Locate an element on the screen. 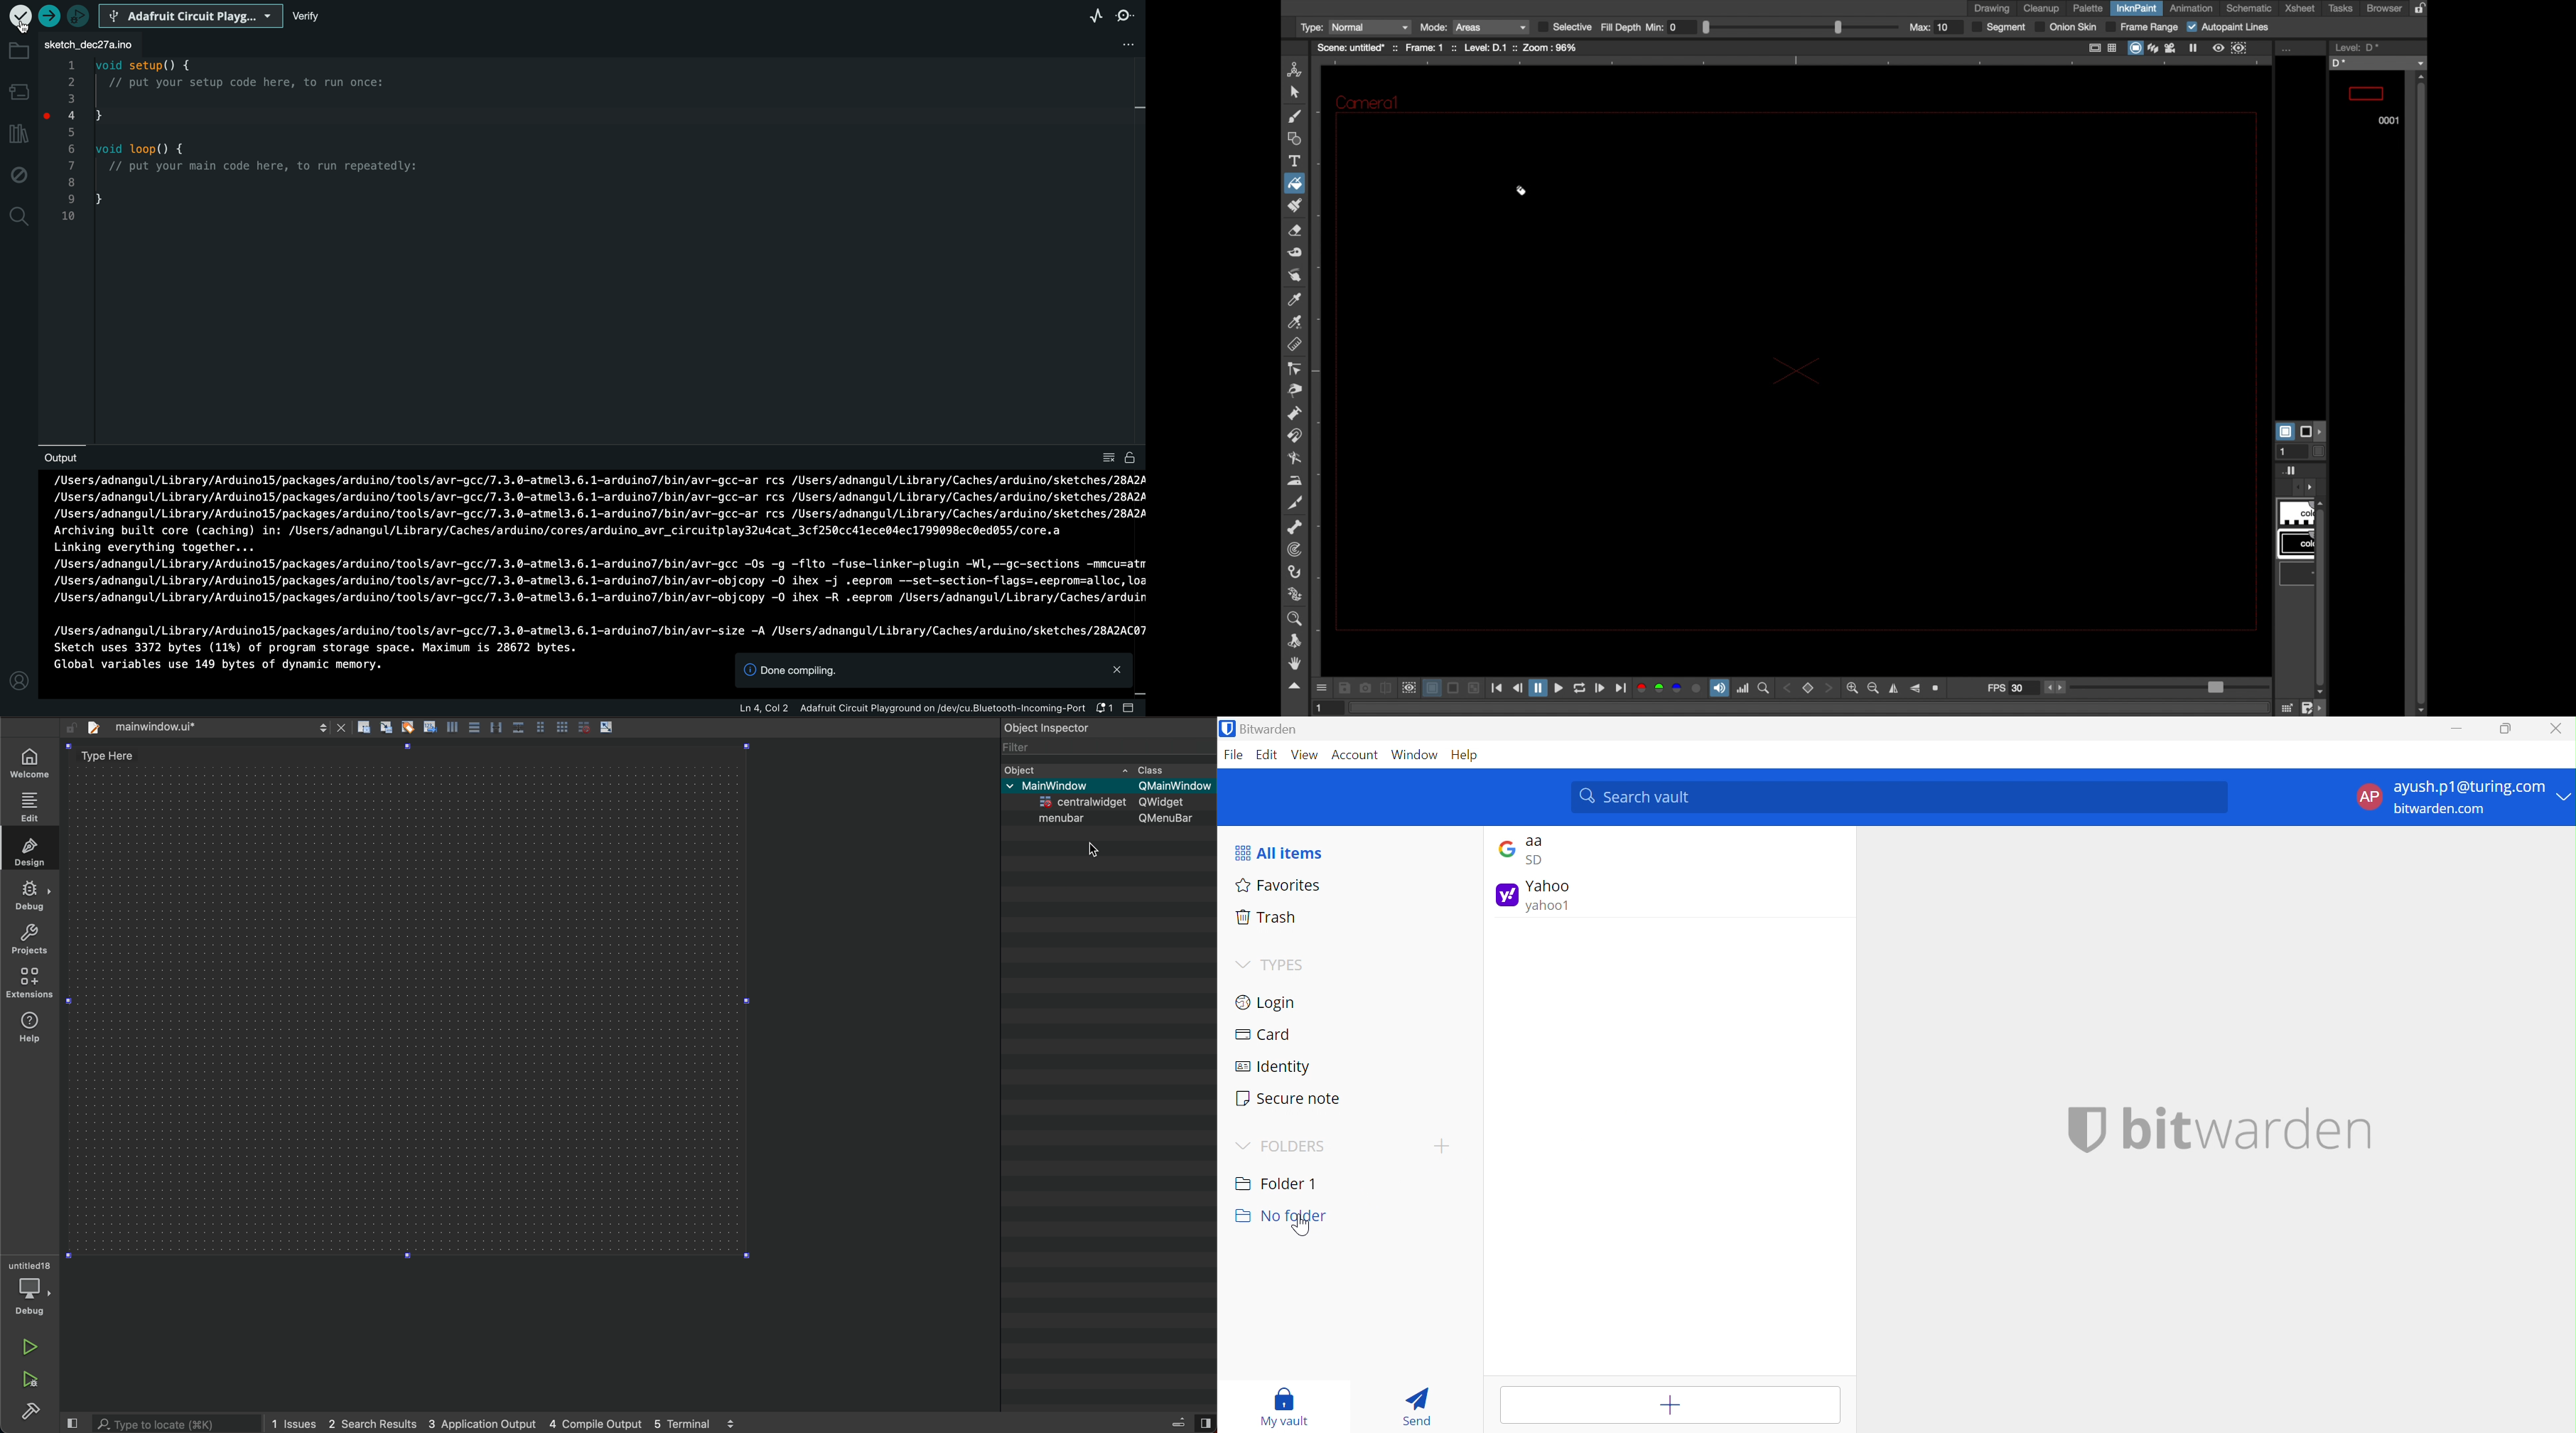 The width and height of the screenshot is (2576, 1456). filter is located at coordinates (1013, 747).